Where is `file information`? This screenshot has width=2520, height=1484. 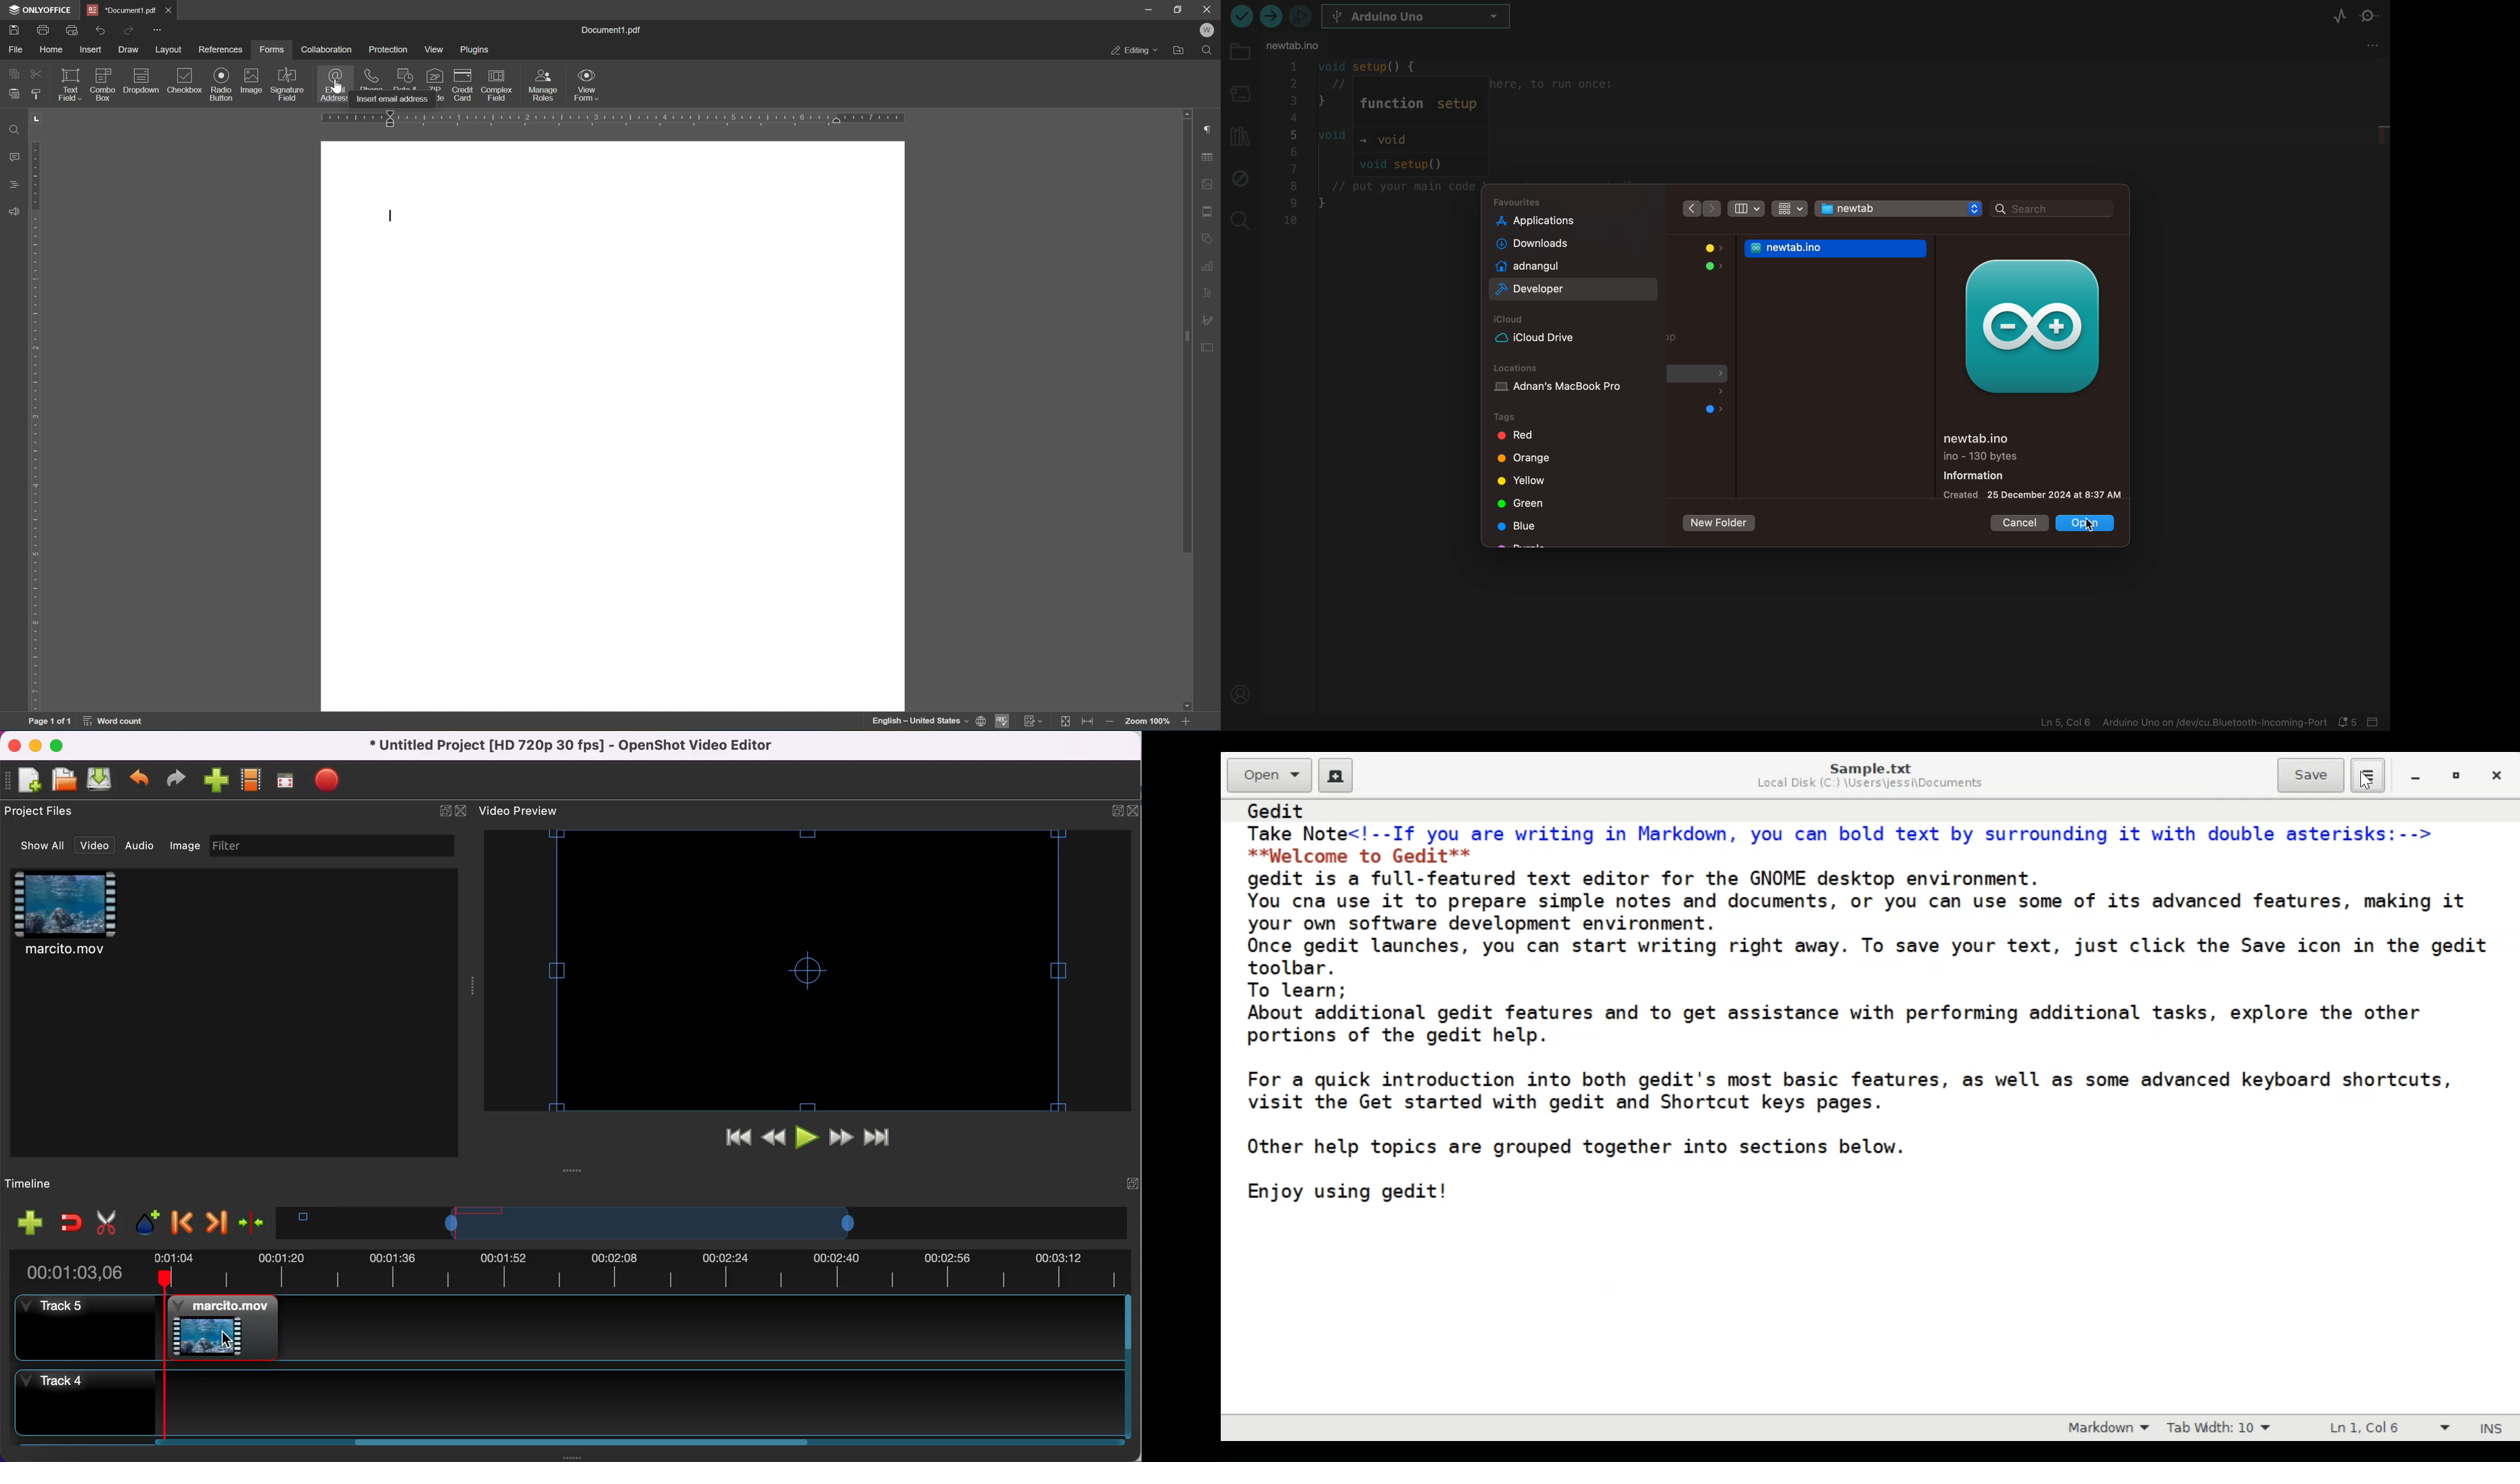
file information is located at coordinates (2183, 722).